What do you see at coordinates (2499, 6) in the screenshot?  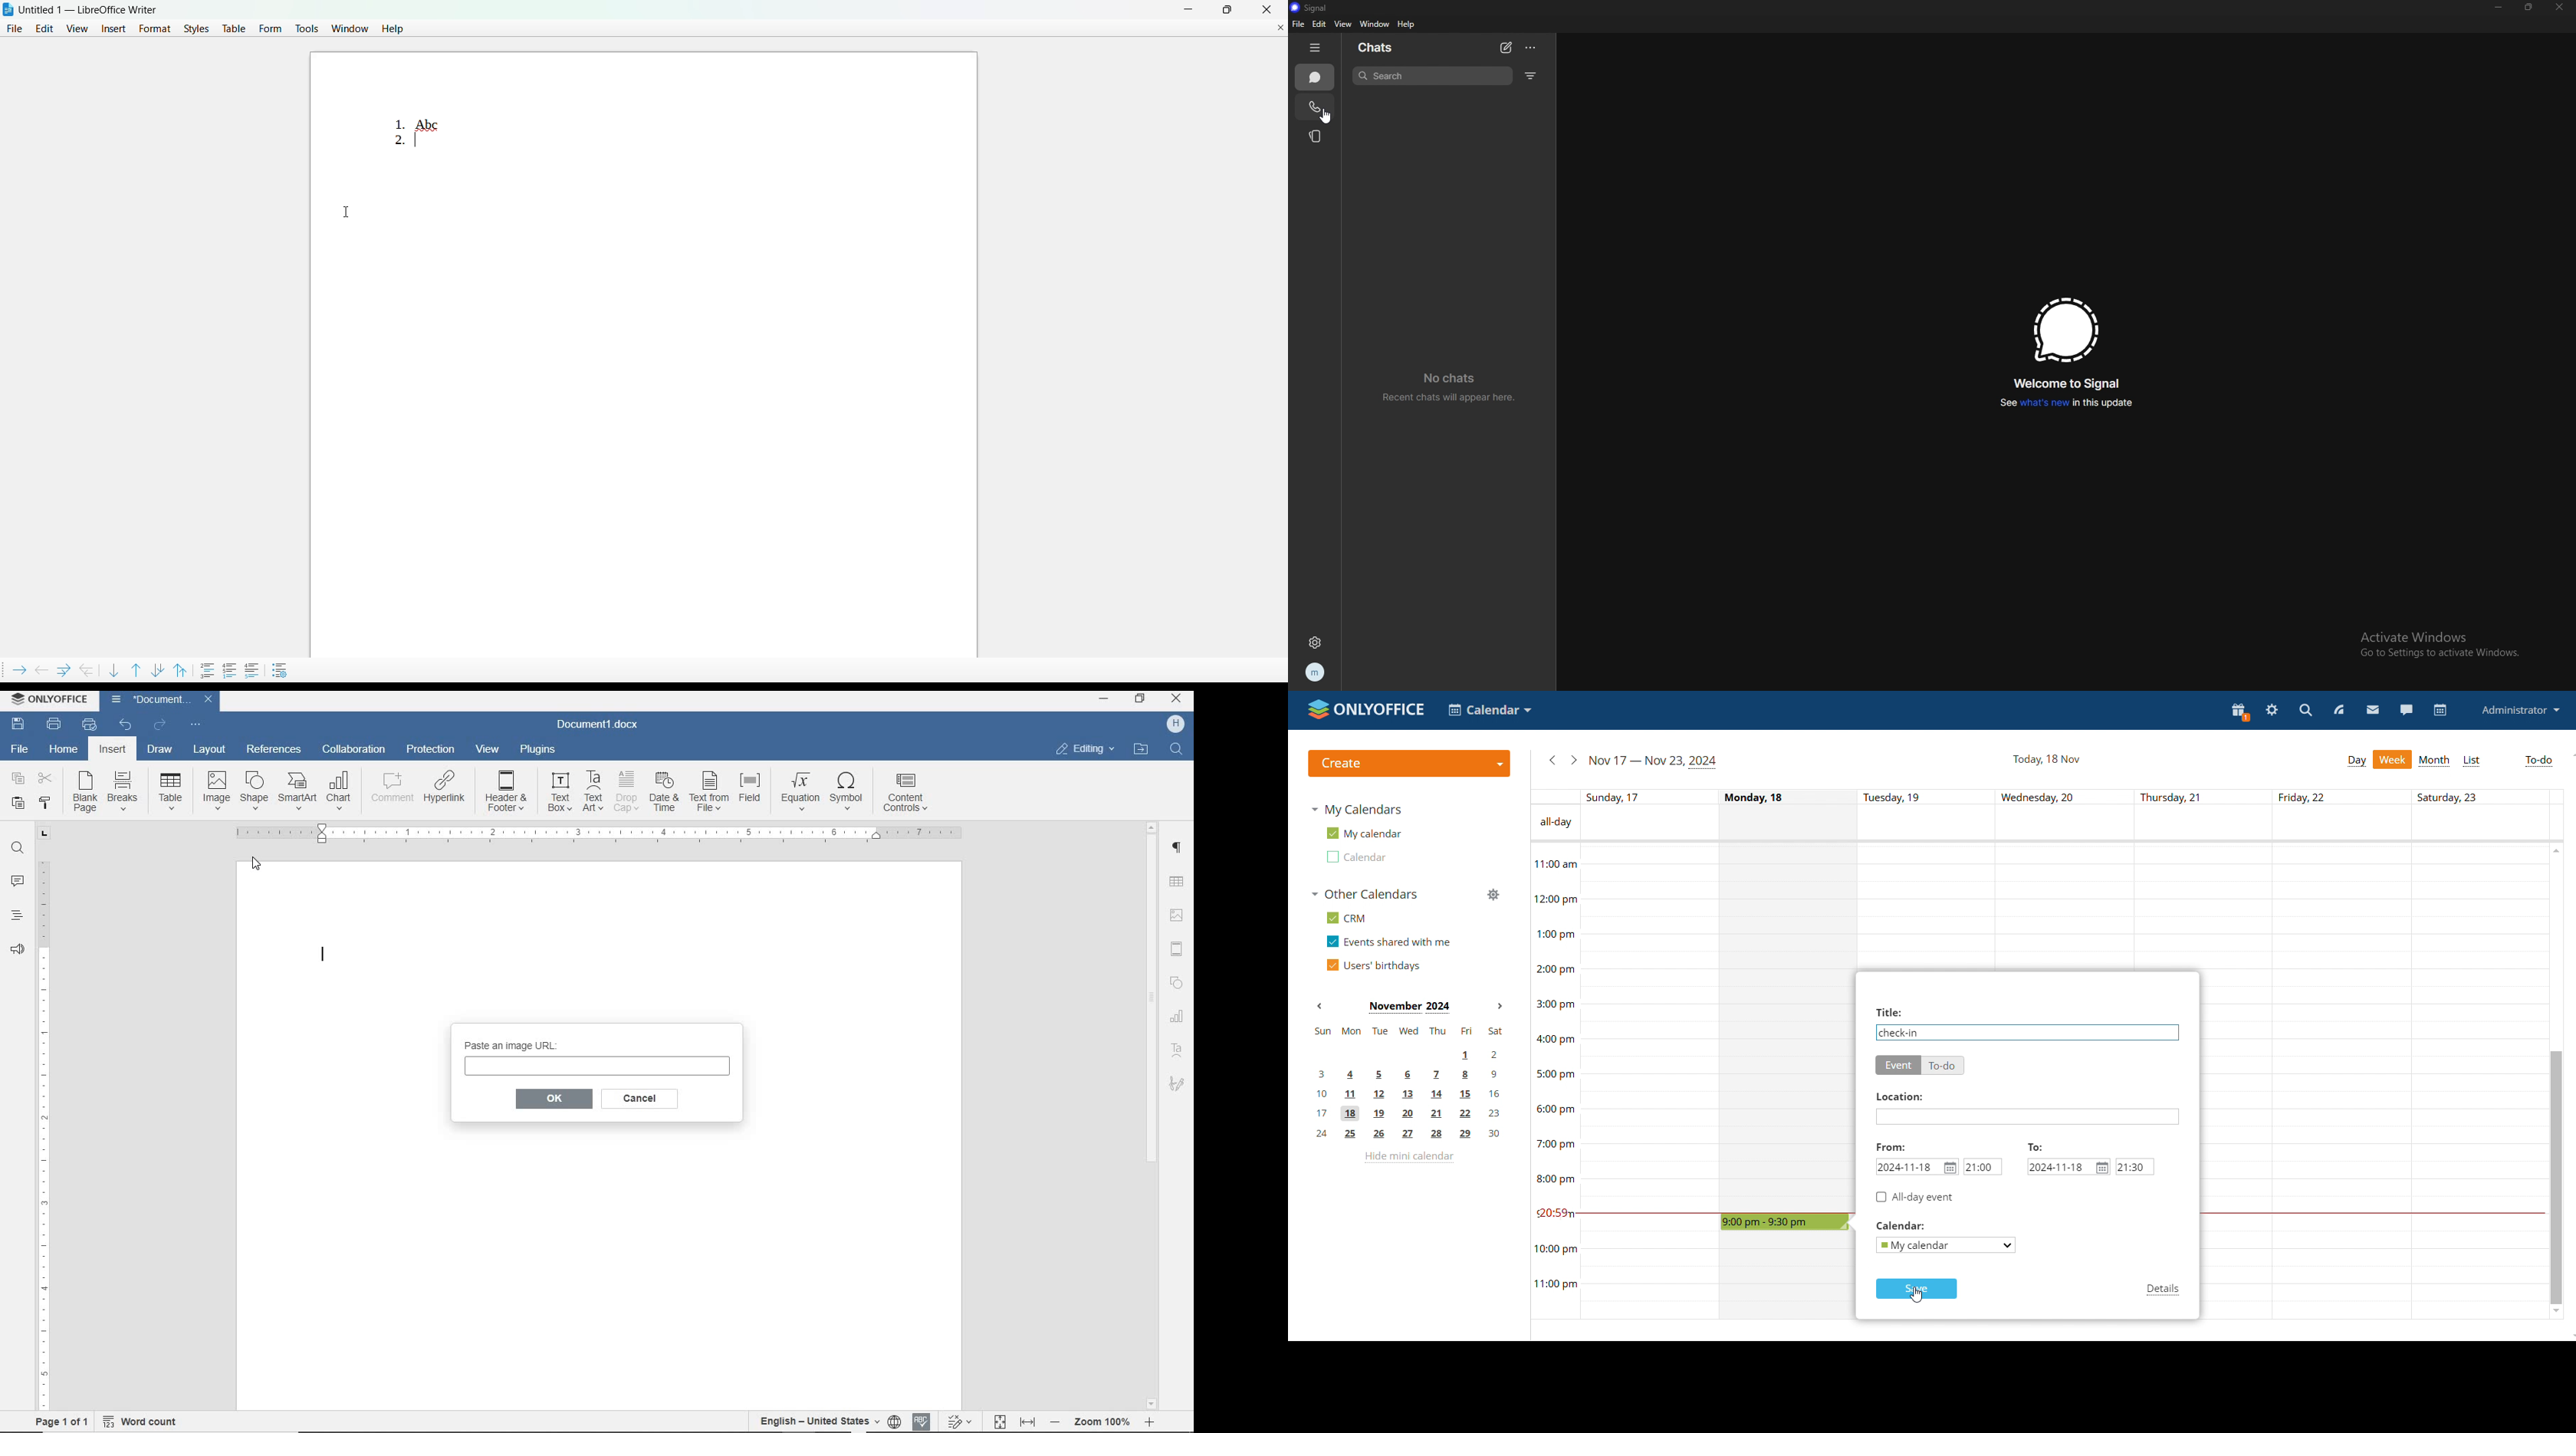 I see `minimize` at bounding box center [2499, 6].